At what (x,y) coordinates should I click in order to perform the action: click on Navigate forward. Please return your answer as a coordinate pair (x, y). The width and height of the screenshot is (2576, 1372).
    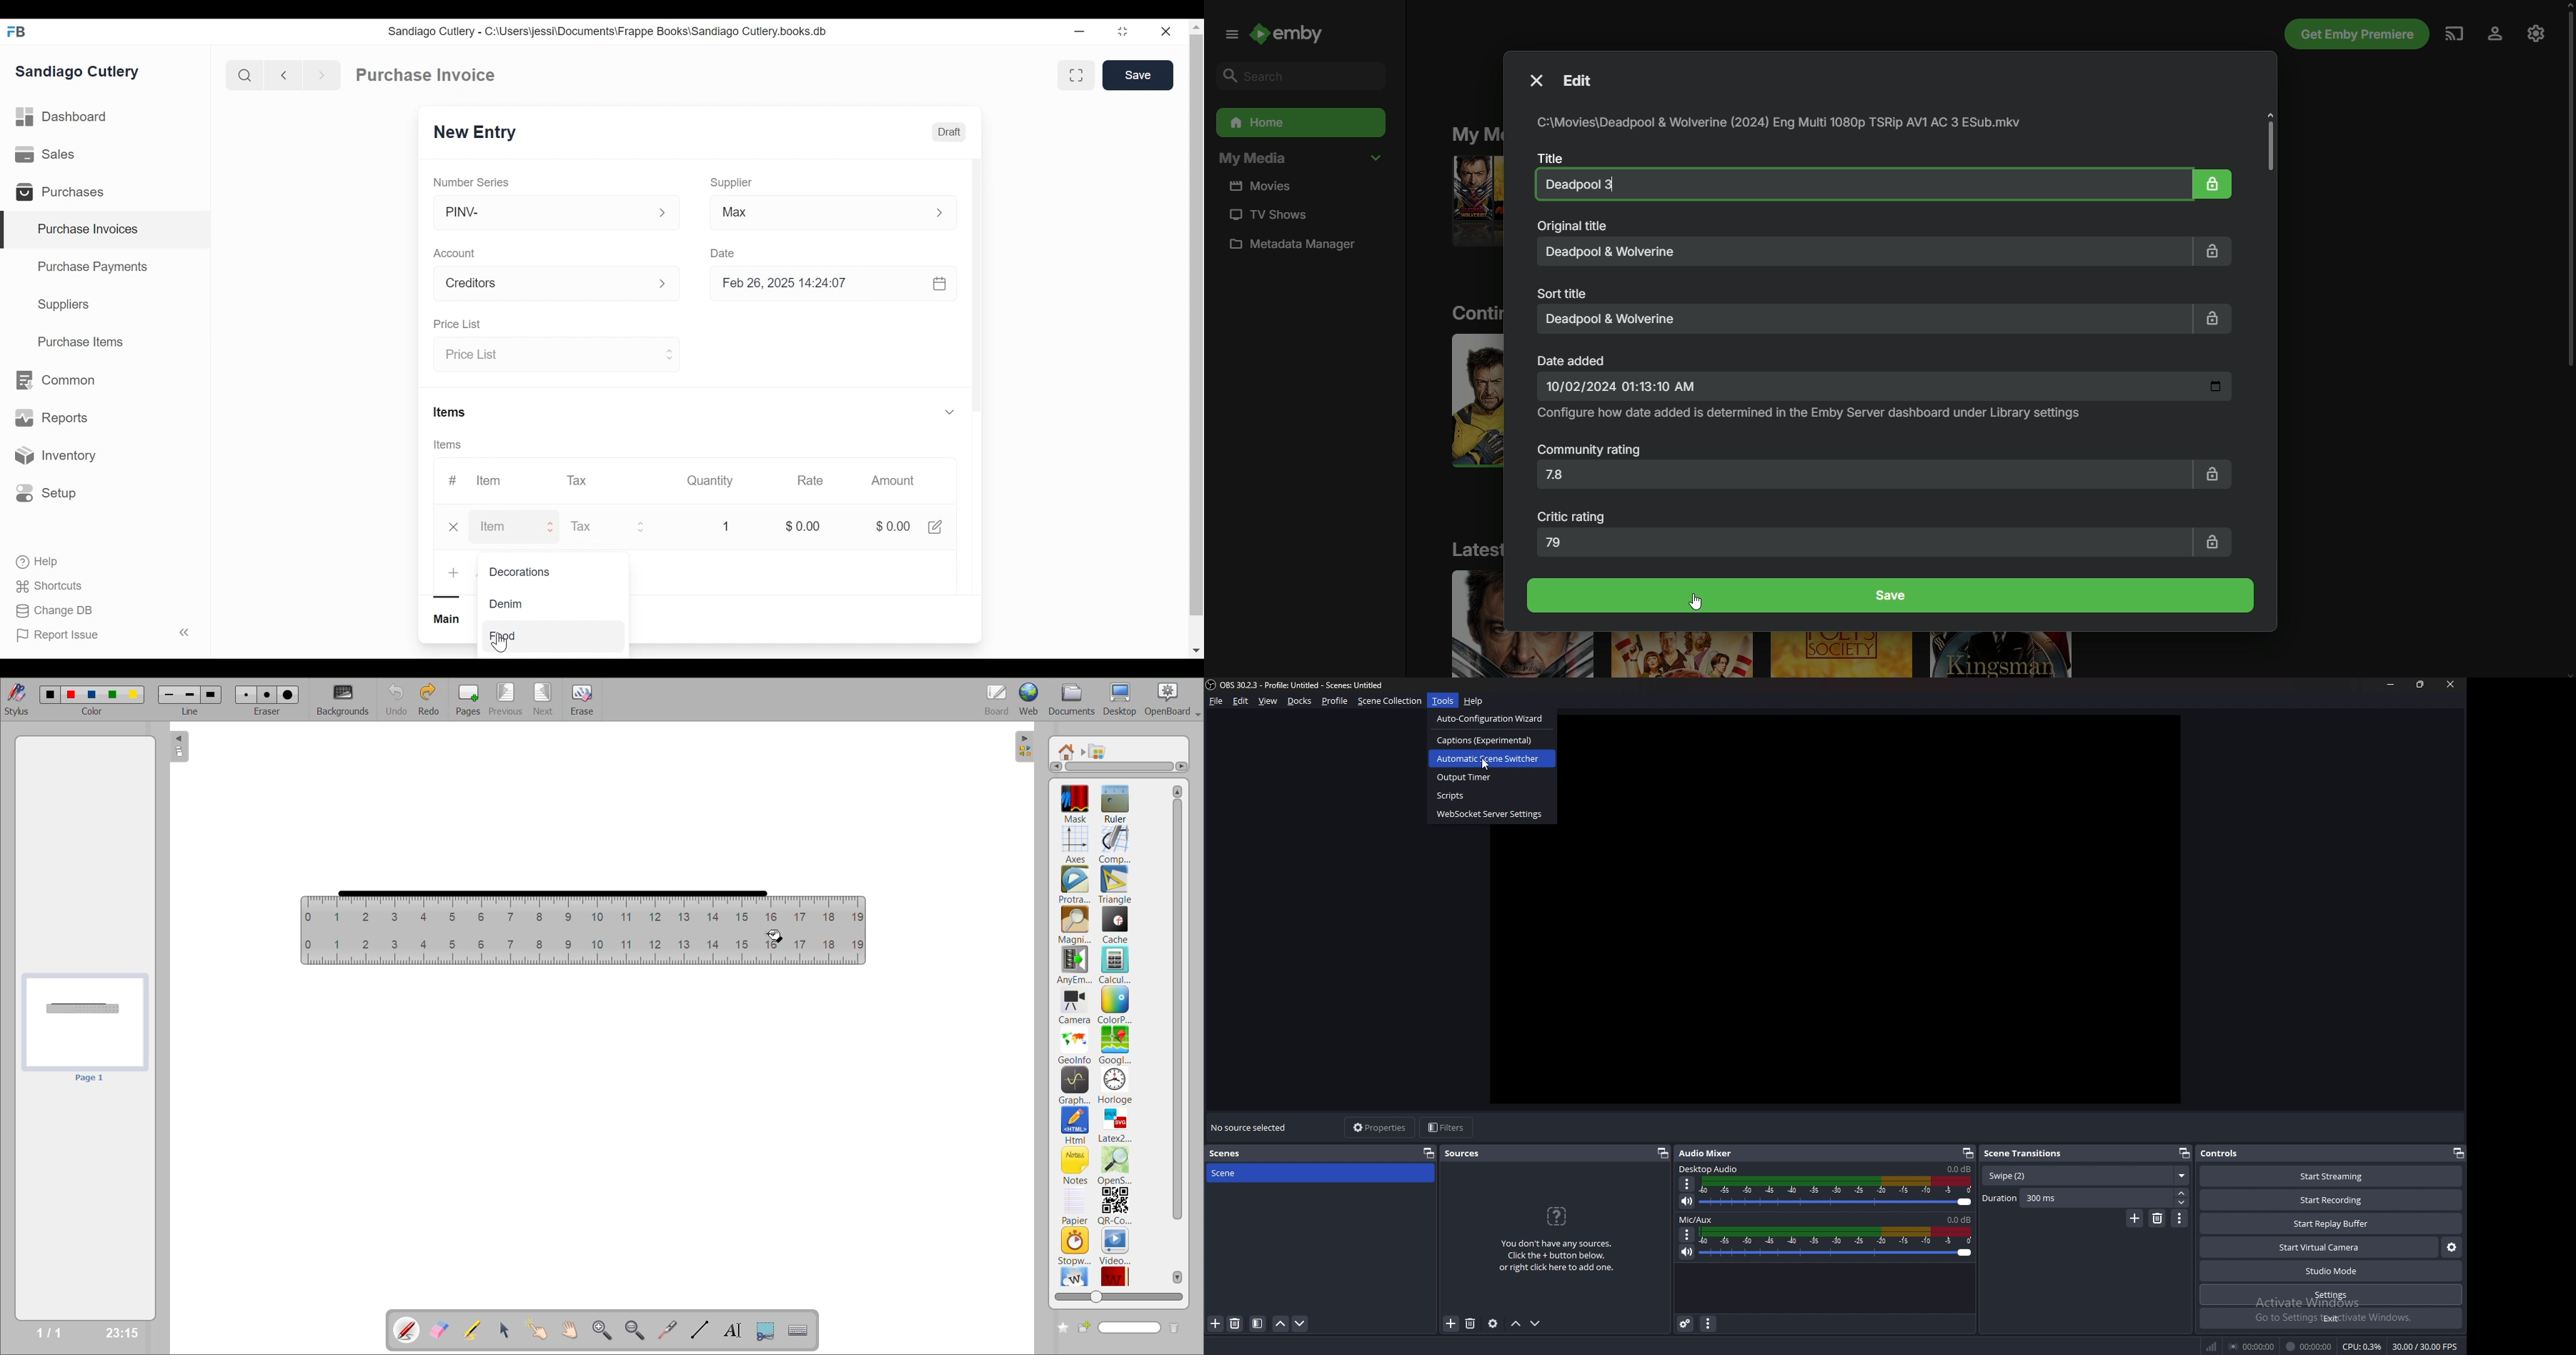
    Looking at the image, I should click on (321, 74).